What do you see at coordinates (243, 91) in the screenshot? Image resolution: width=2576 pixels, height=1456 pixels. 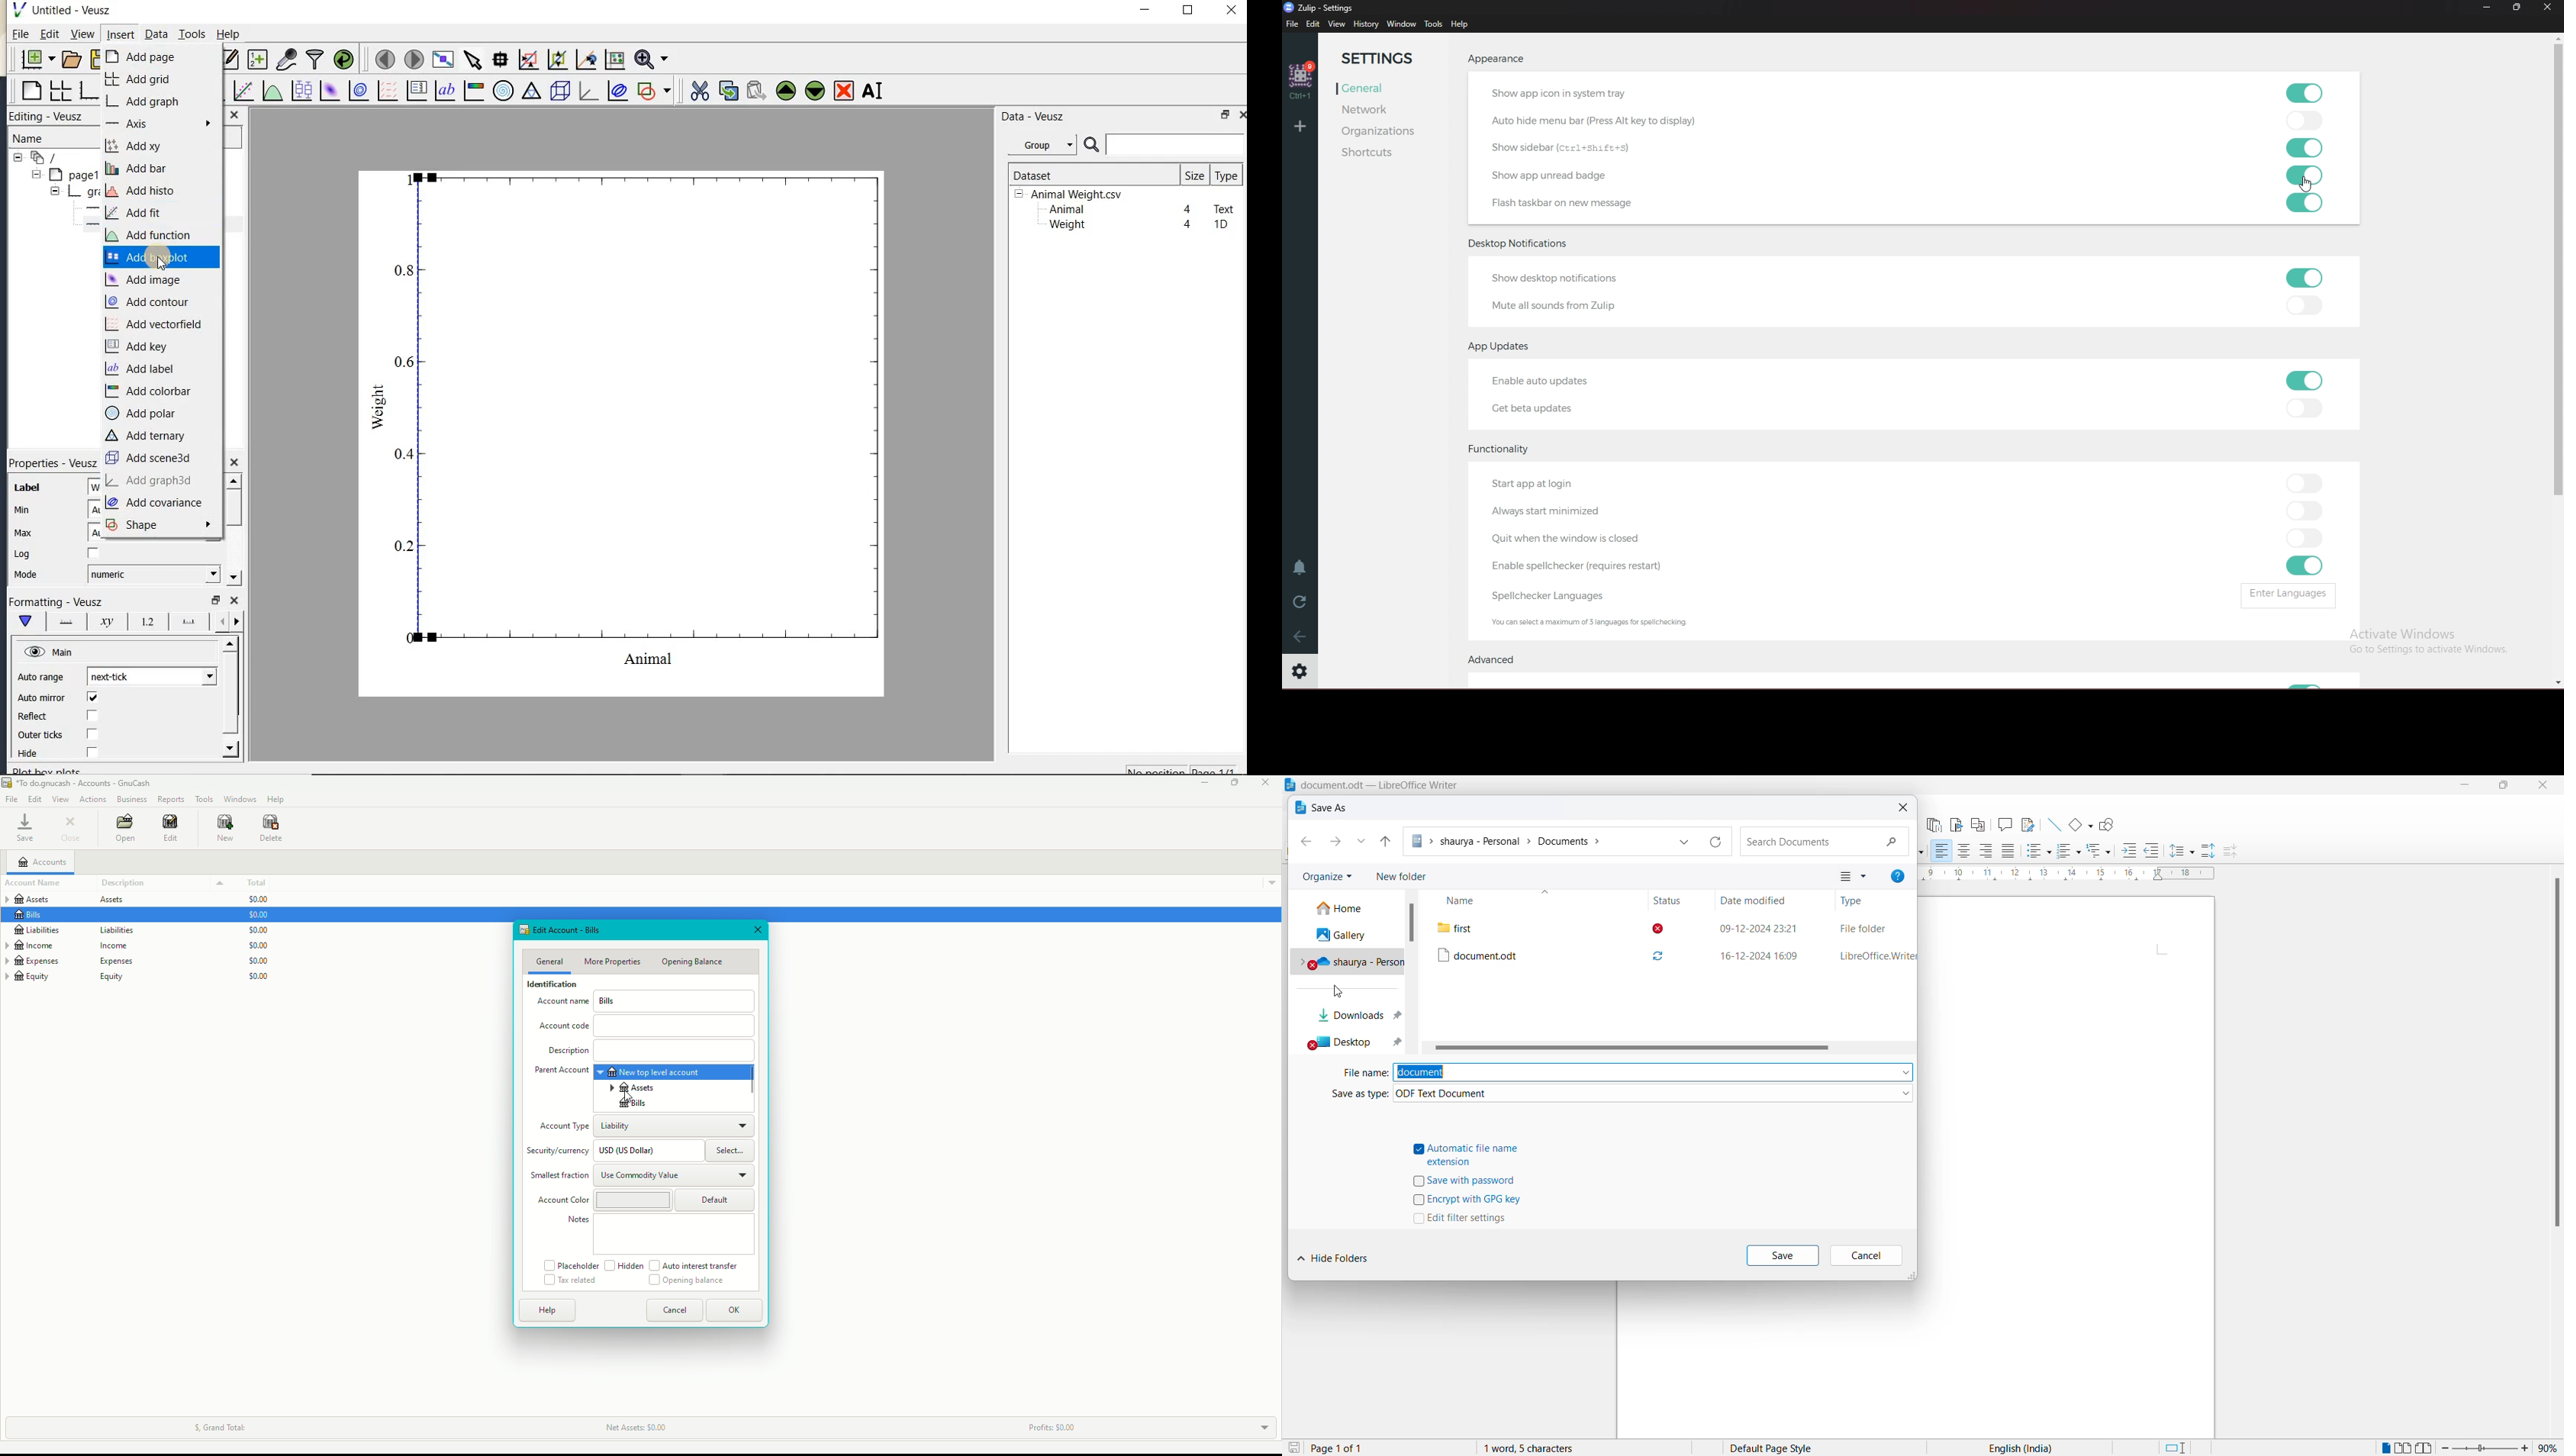 I see `fit a function to data` at bounding box center [243, 91].